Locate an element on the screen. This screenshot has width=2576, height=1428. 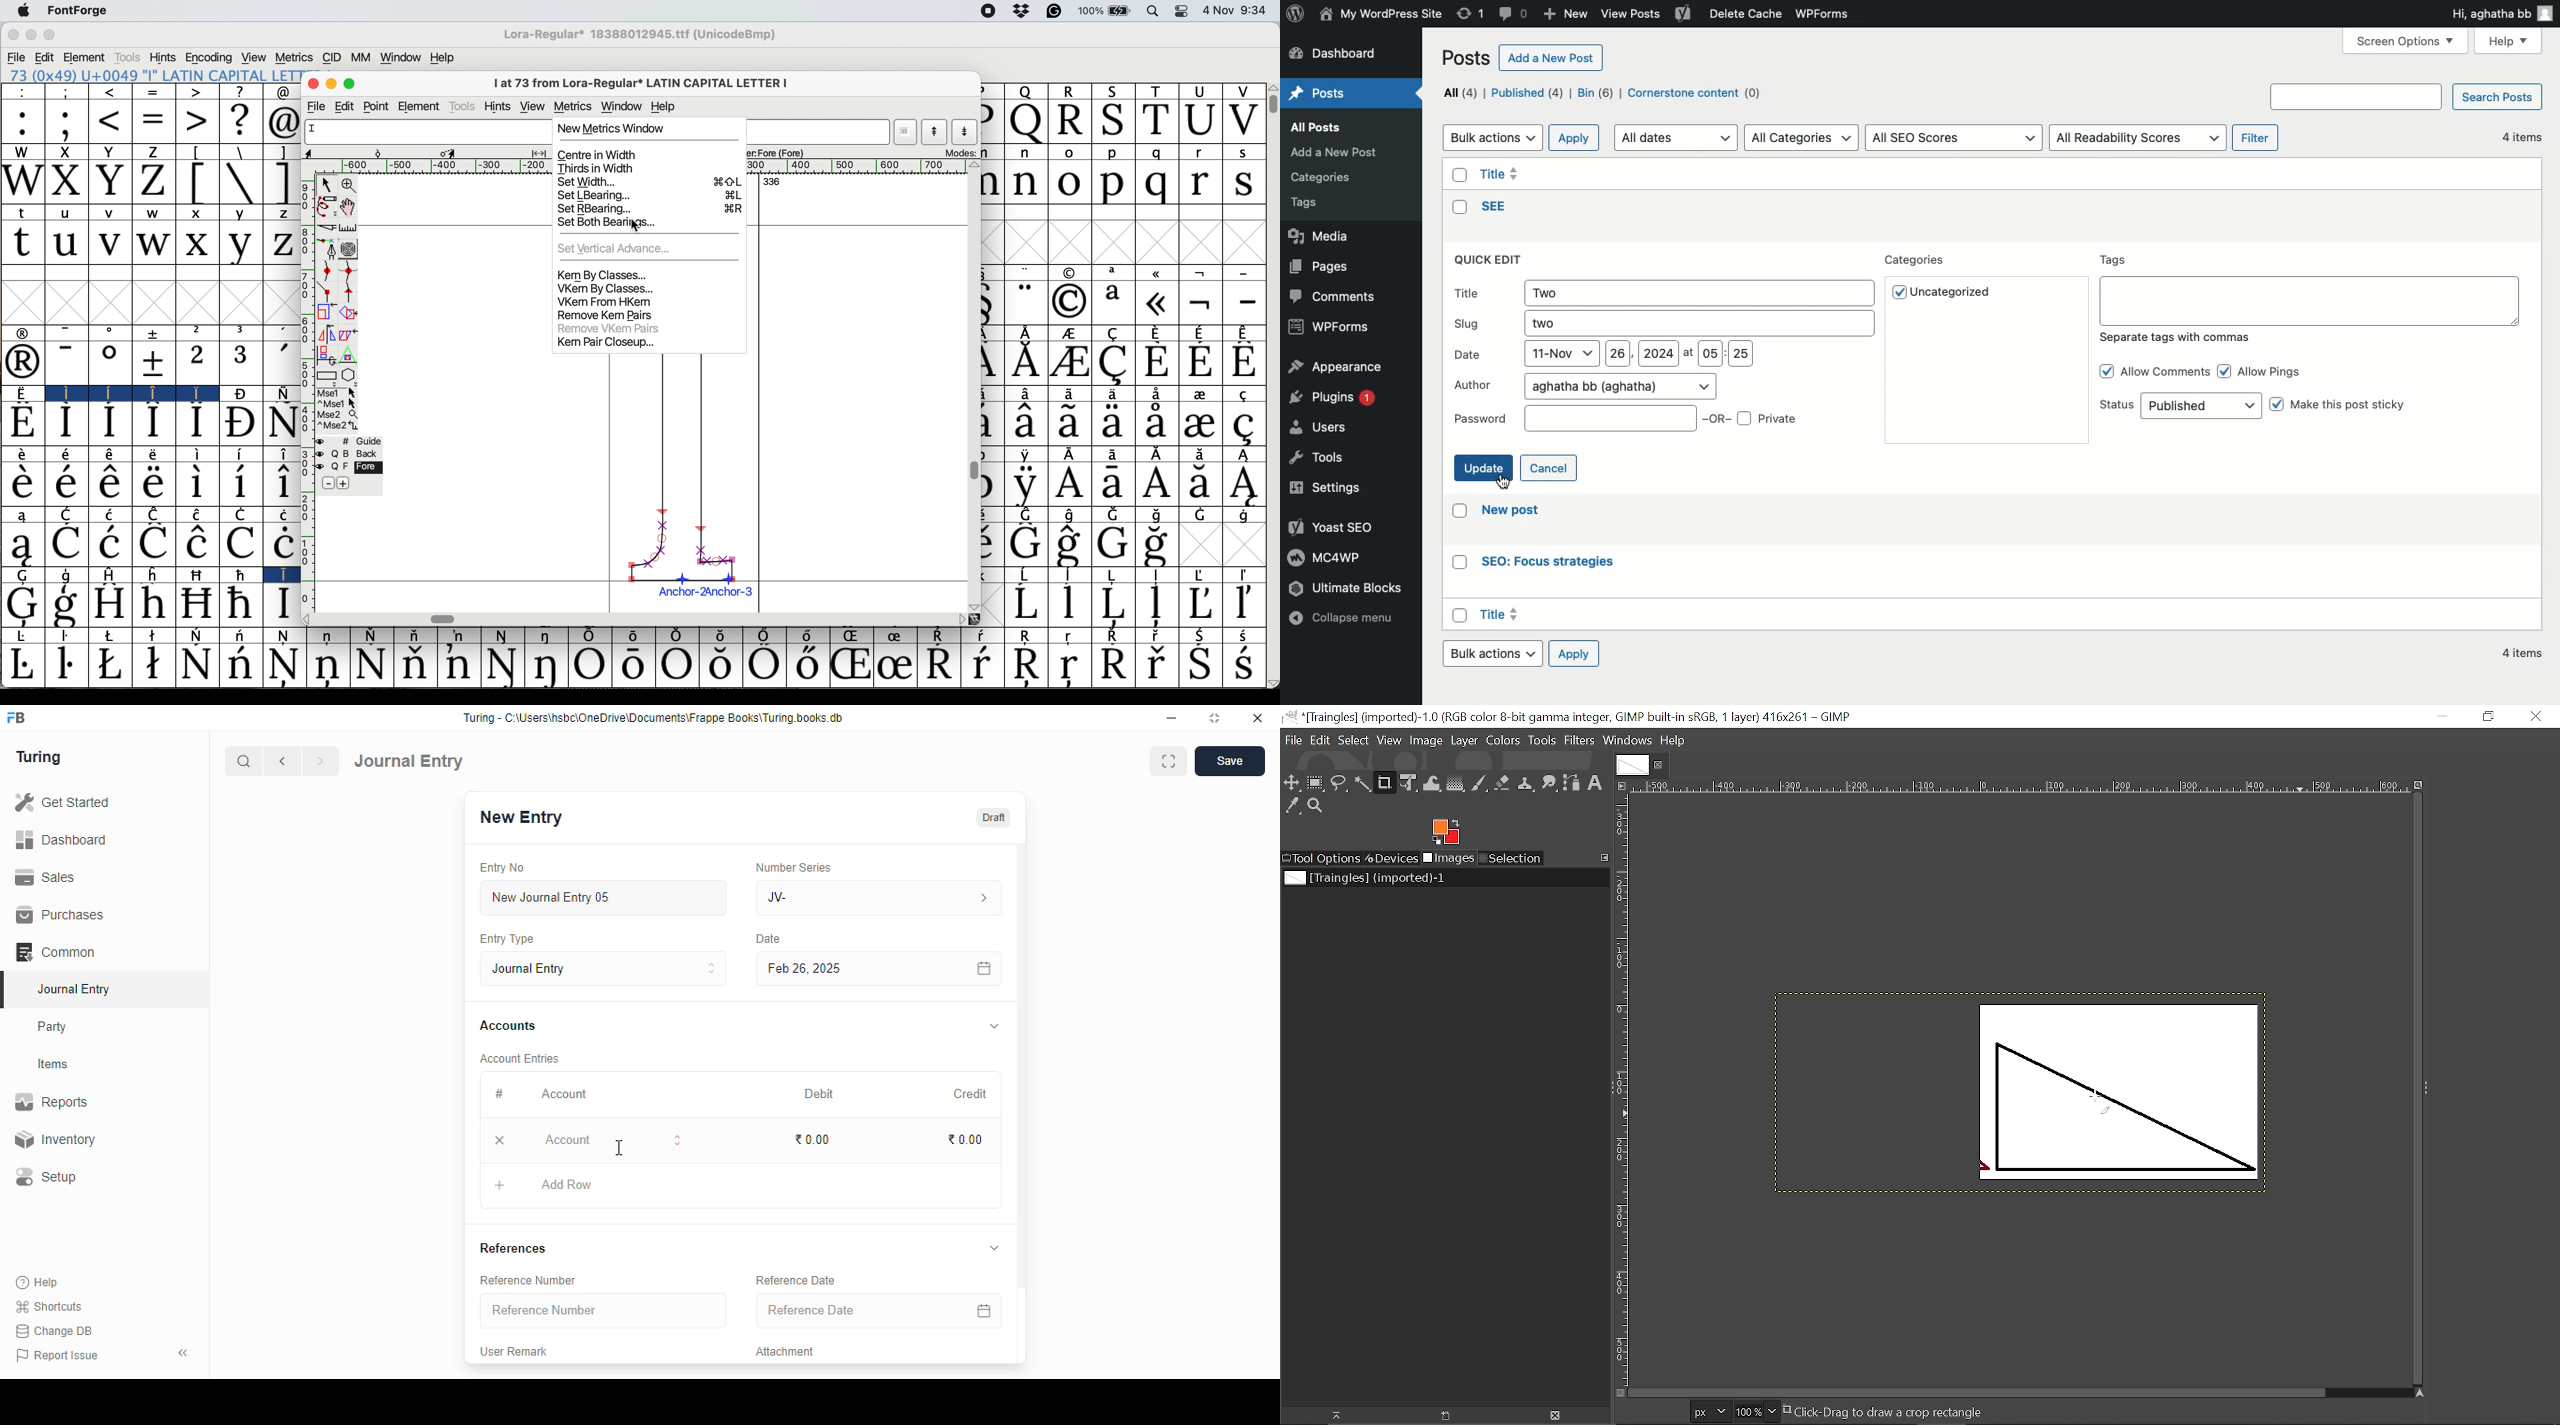
perform a perspective transformation on the selection is located at coordinates (350, 355).